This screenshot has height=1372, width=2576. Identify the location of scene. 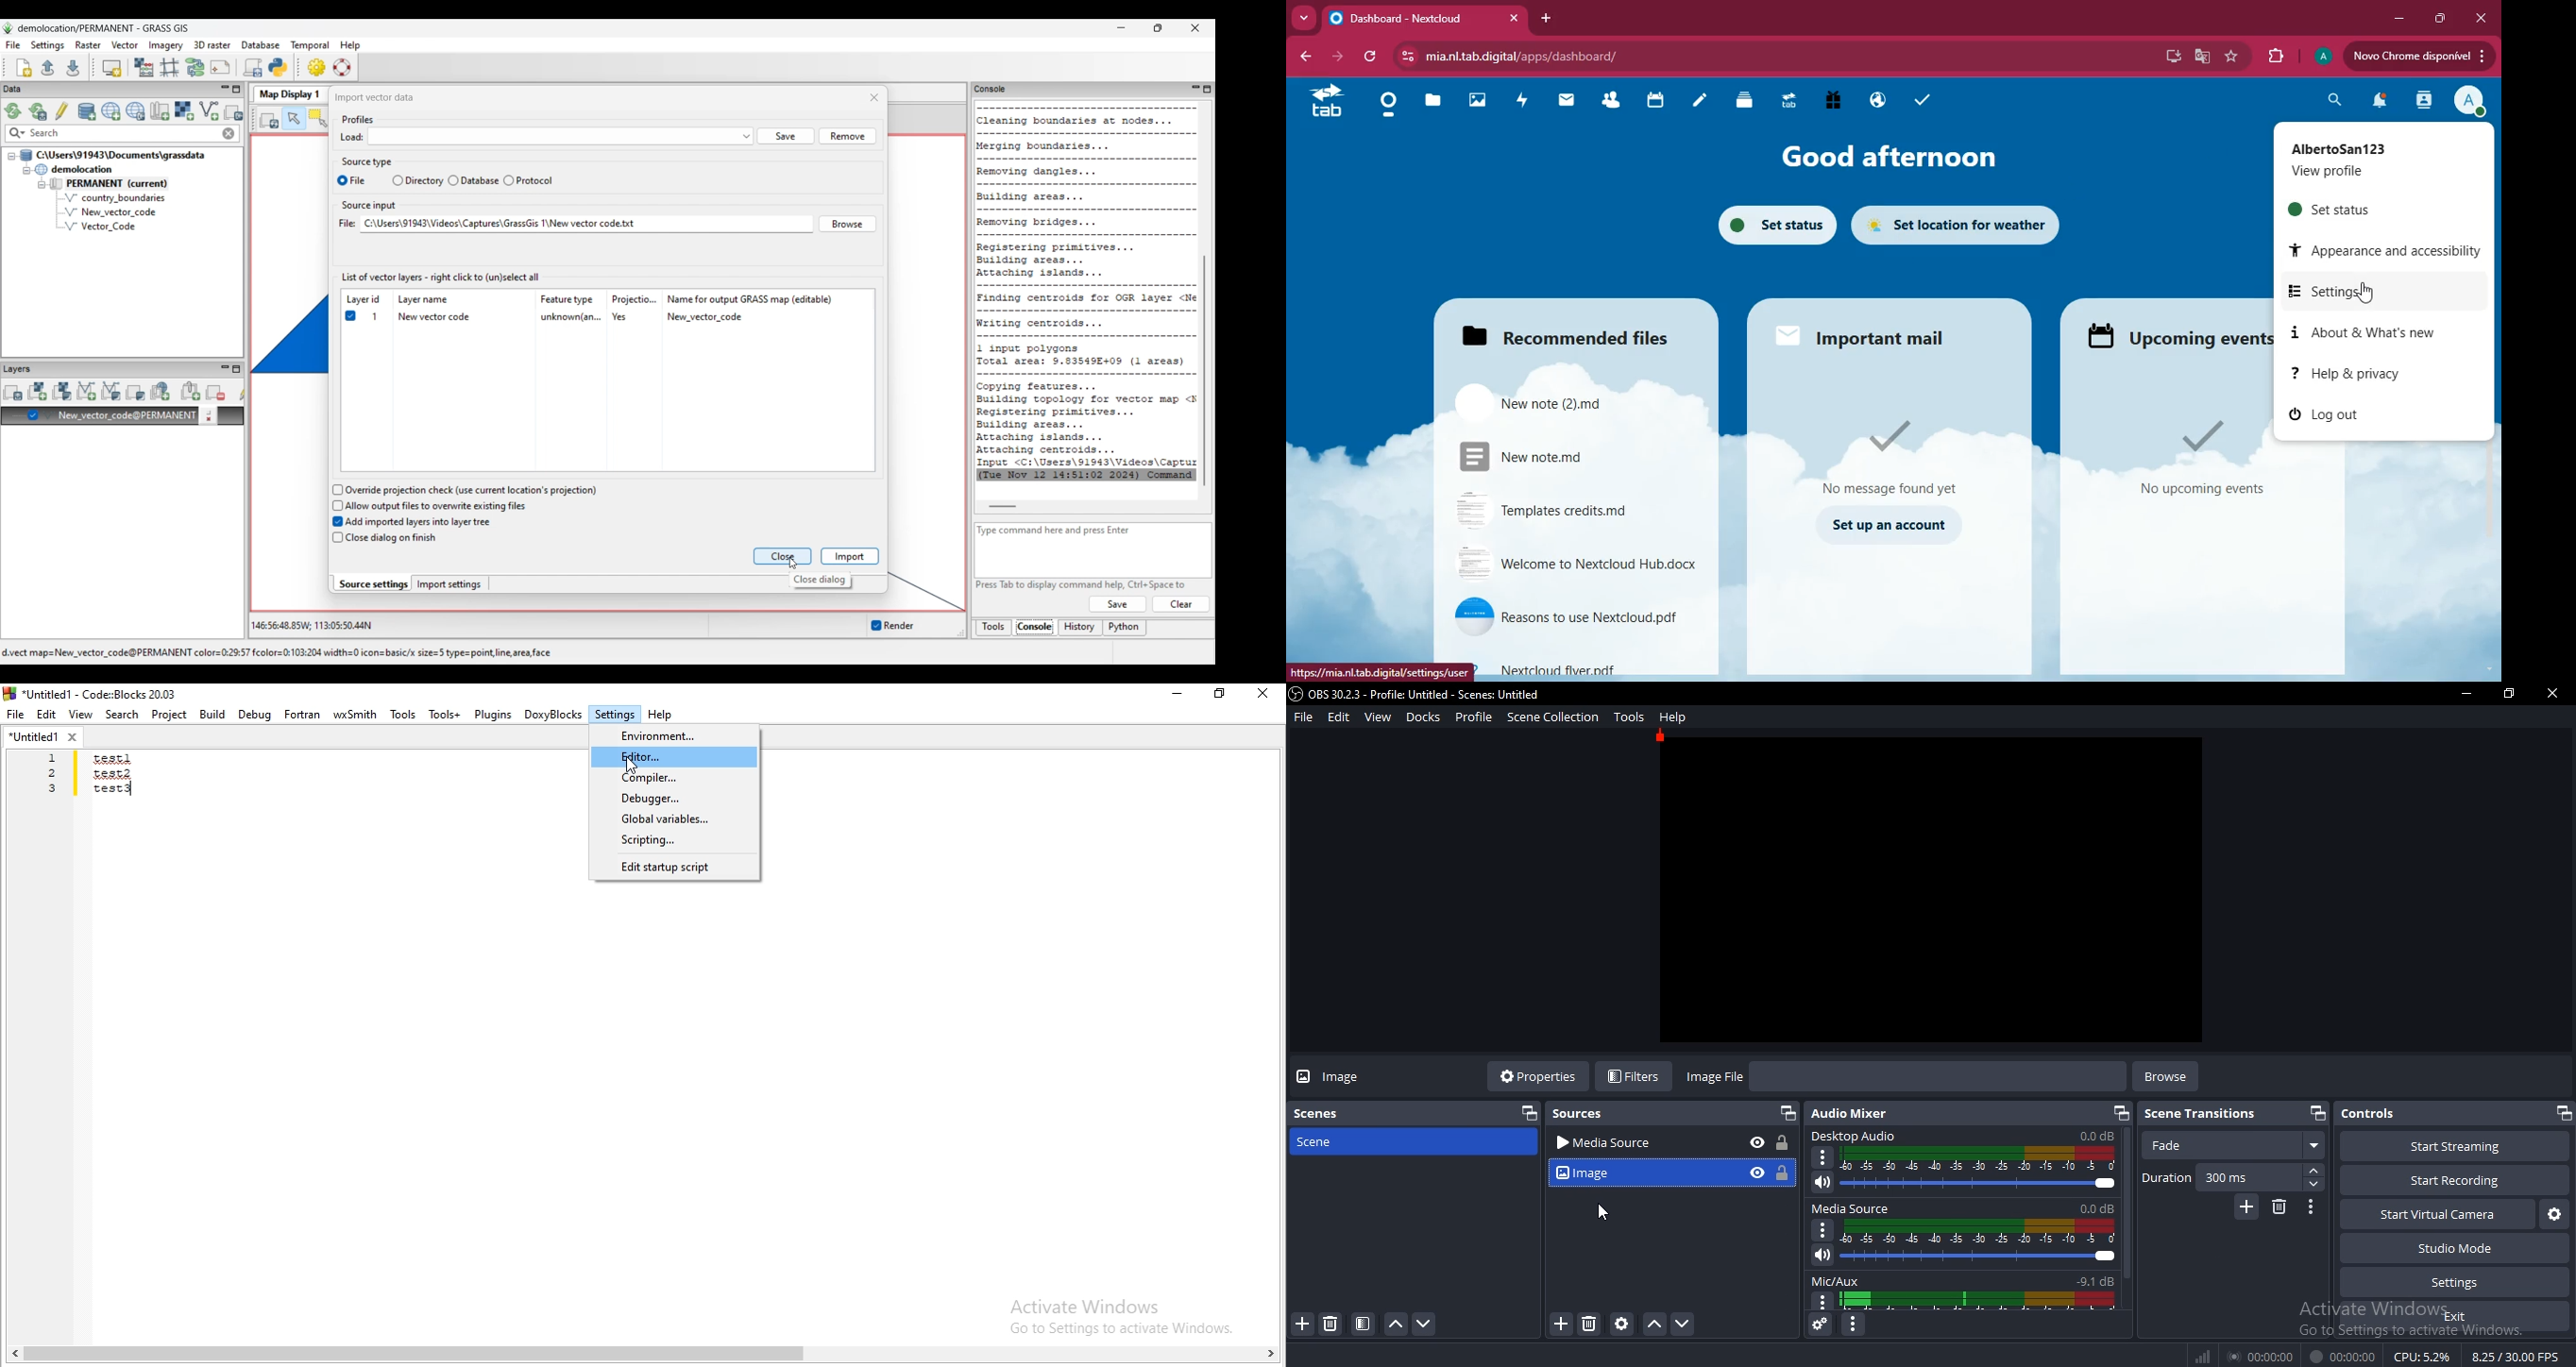
(1317, 1113).